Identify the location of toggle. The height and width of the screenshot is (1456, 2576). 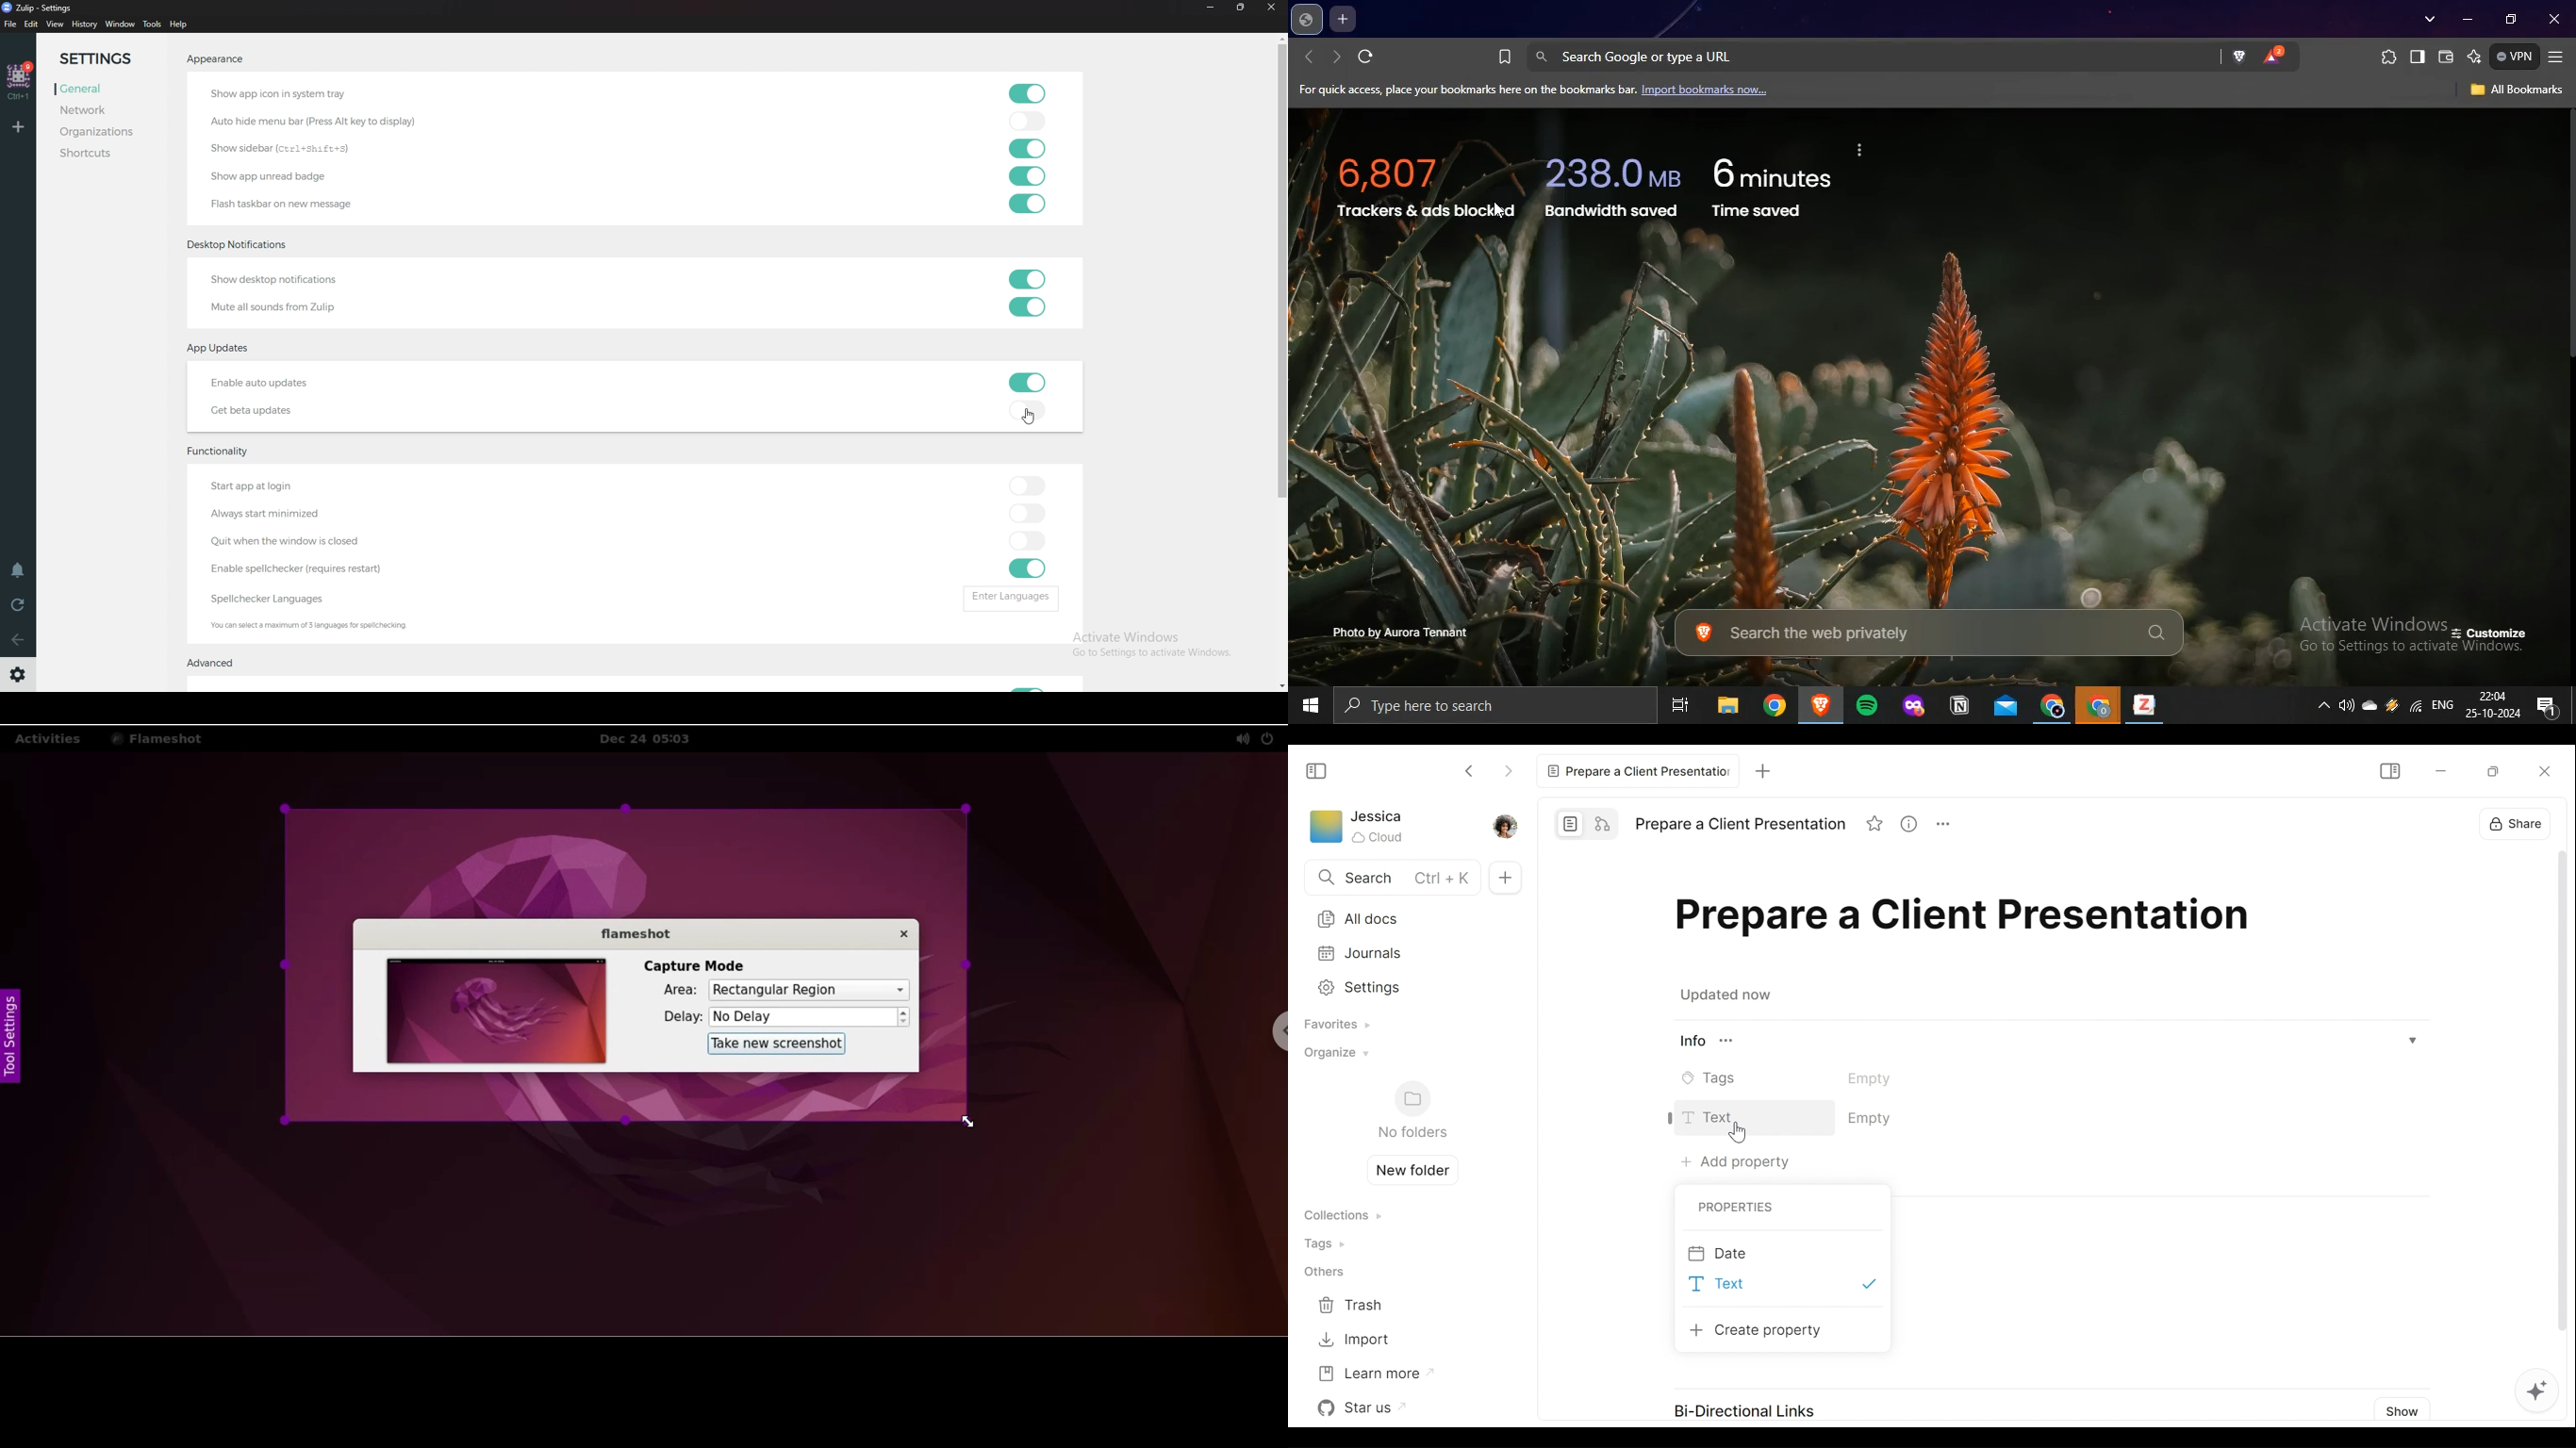
(1027, 123).